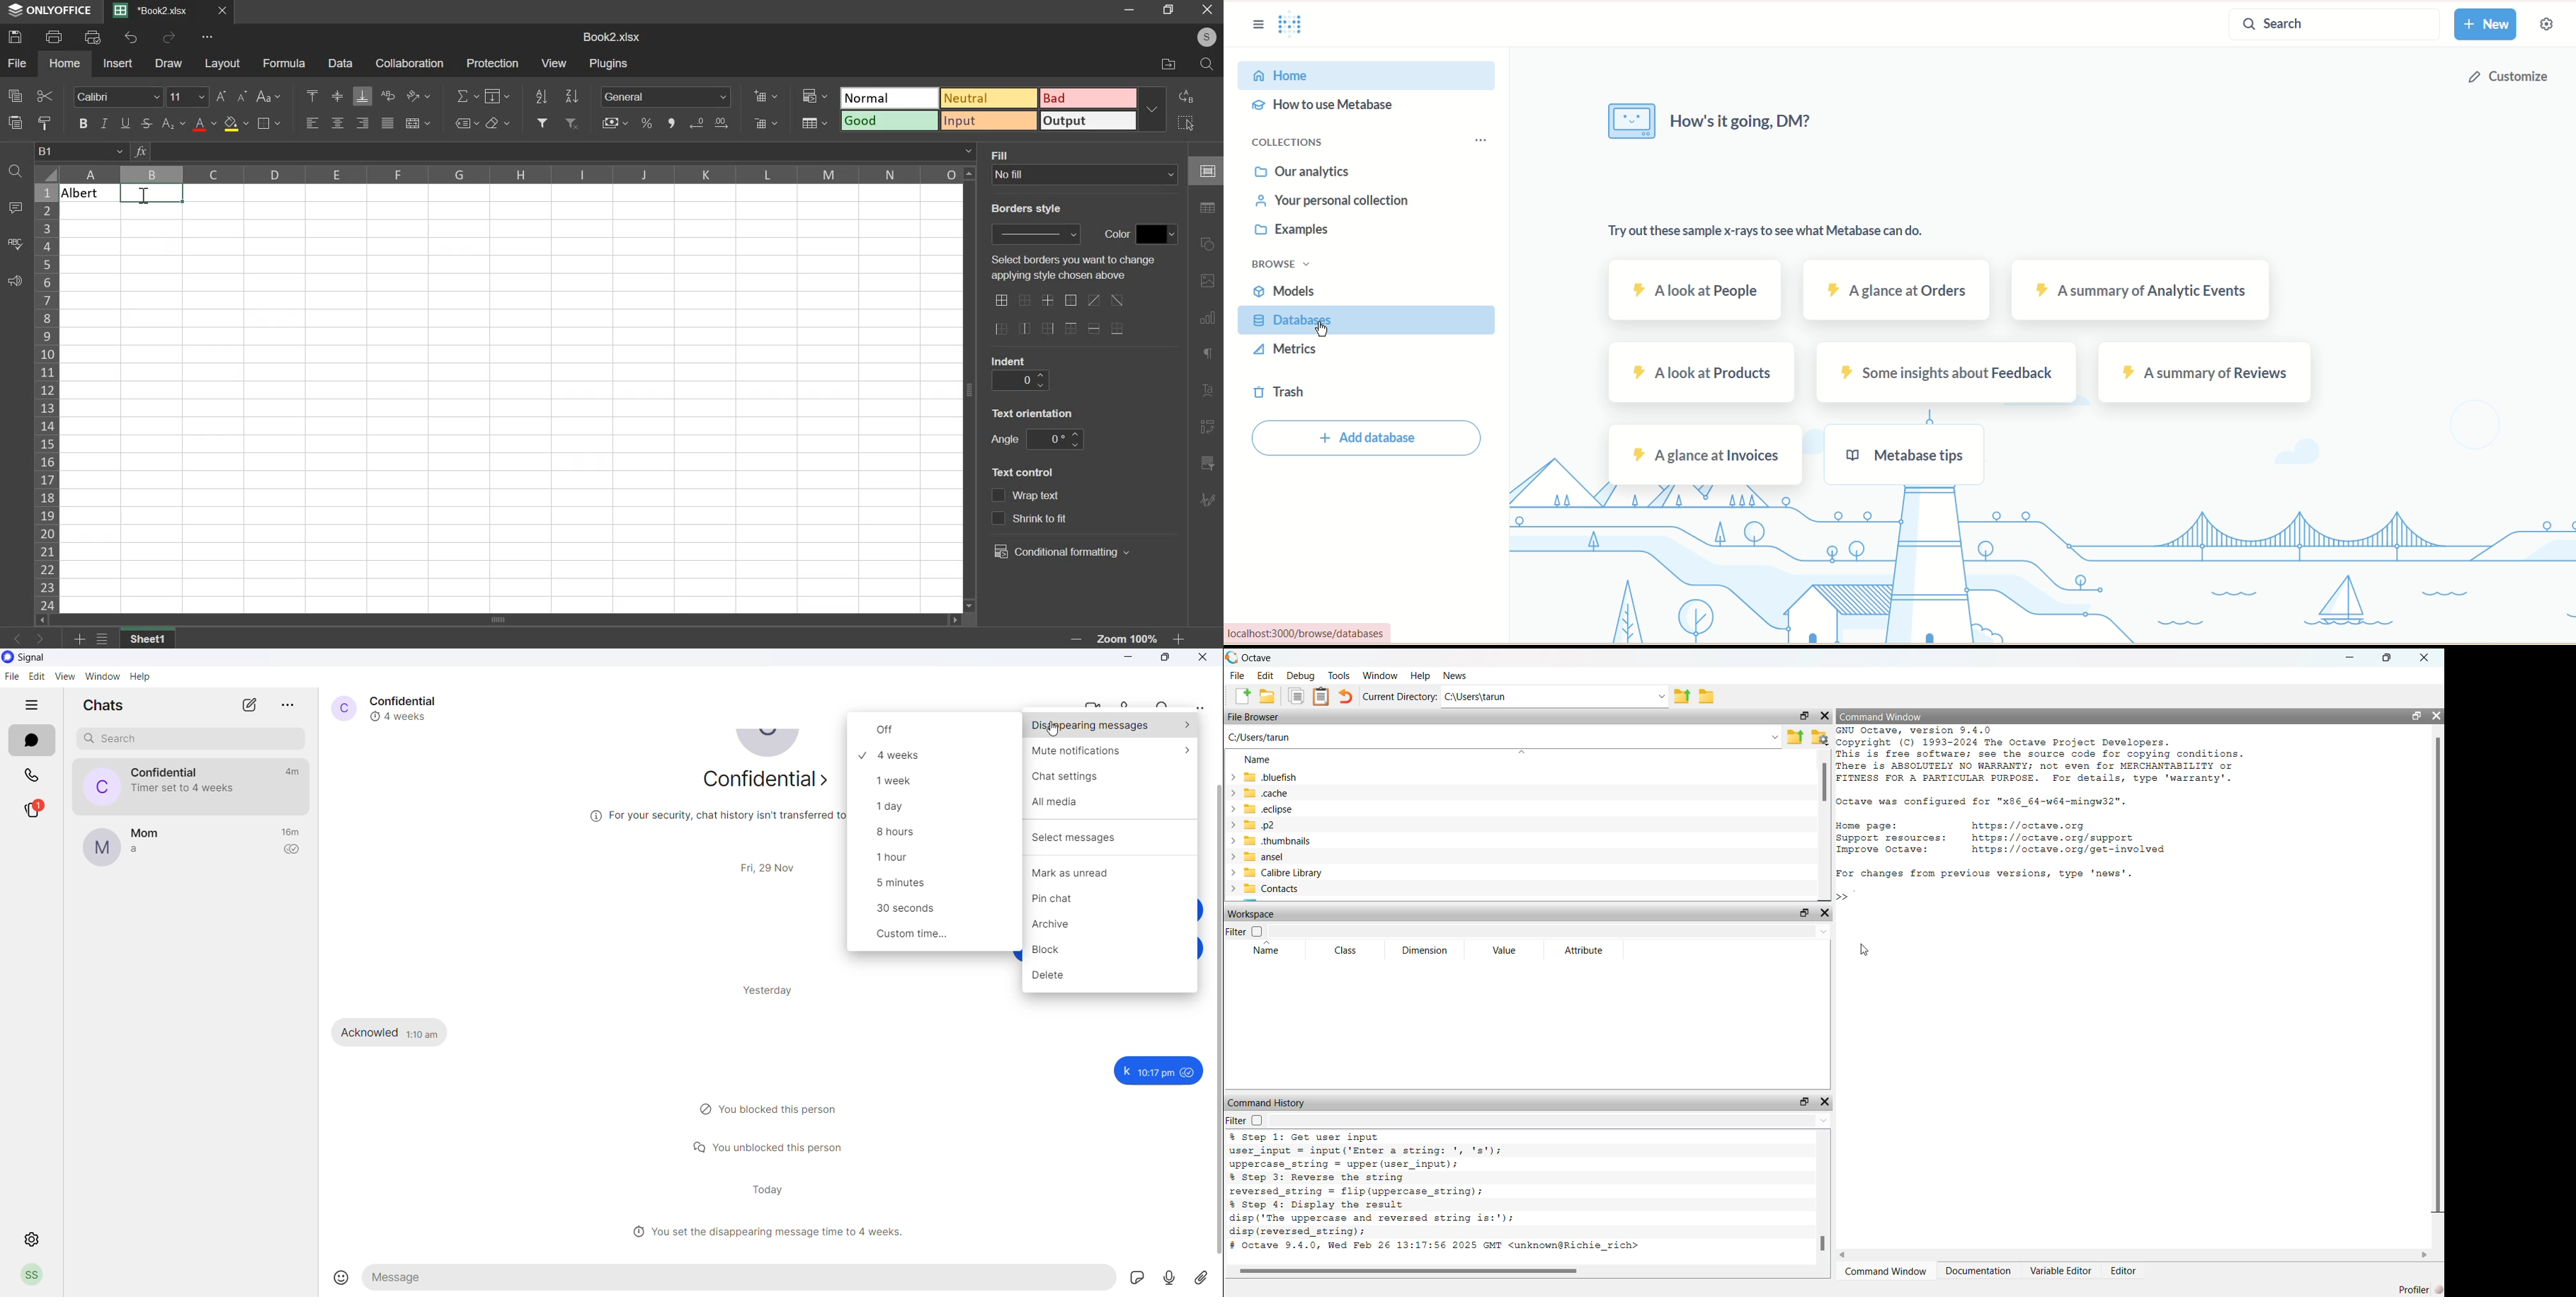 This screenshot has height=1316, width=2576. I want to click on mute notifications, so click(1111, 754).